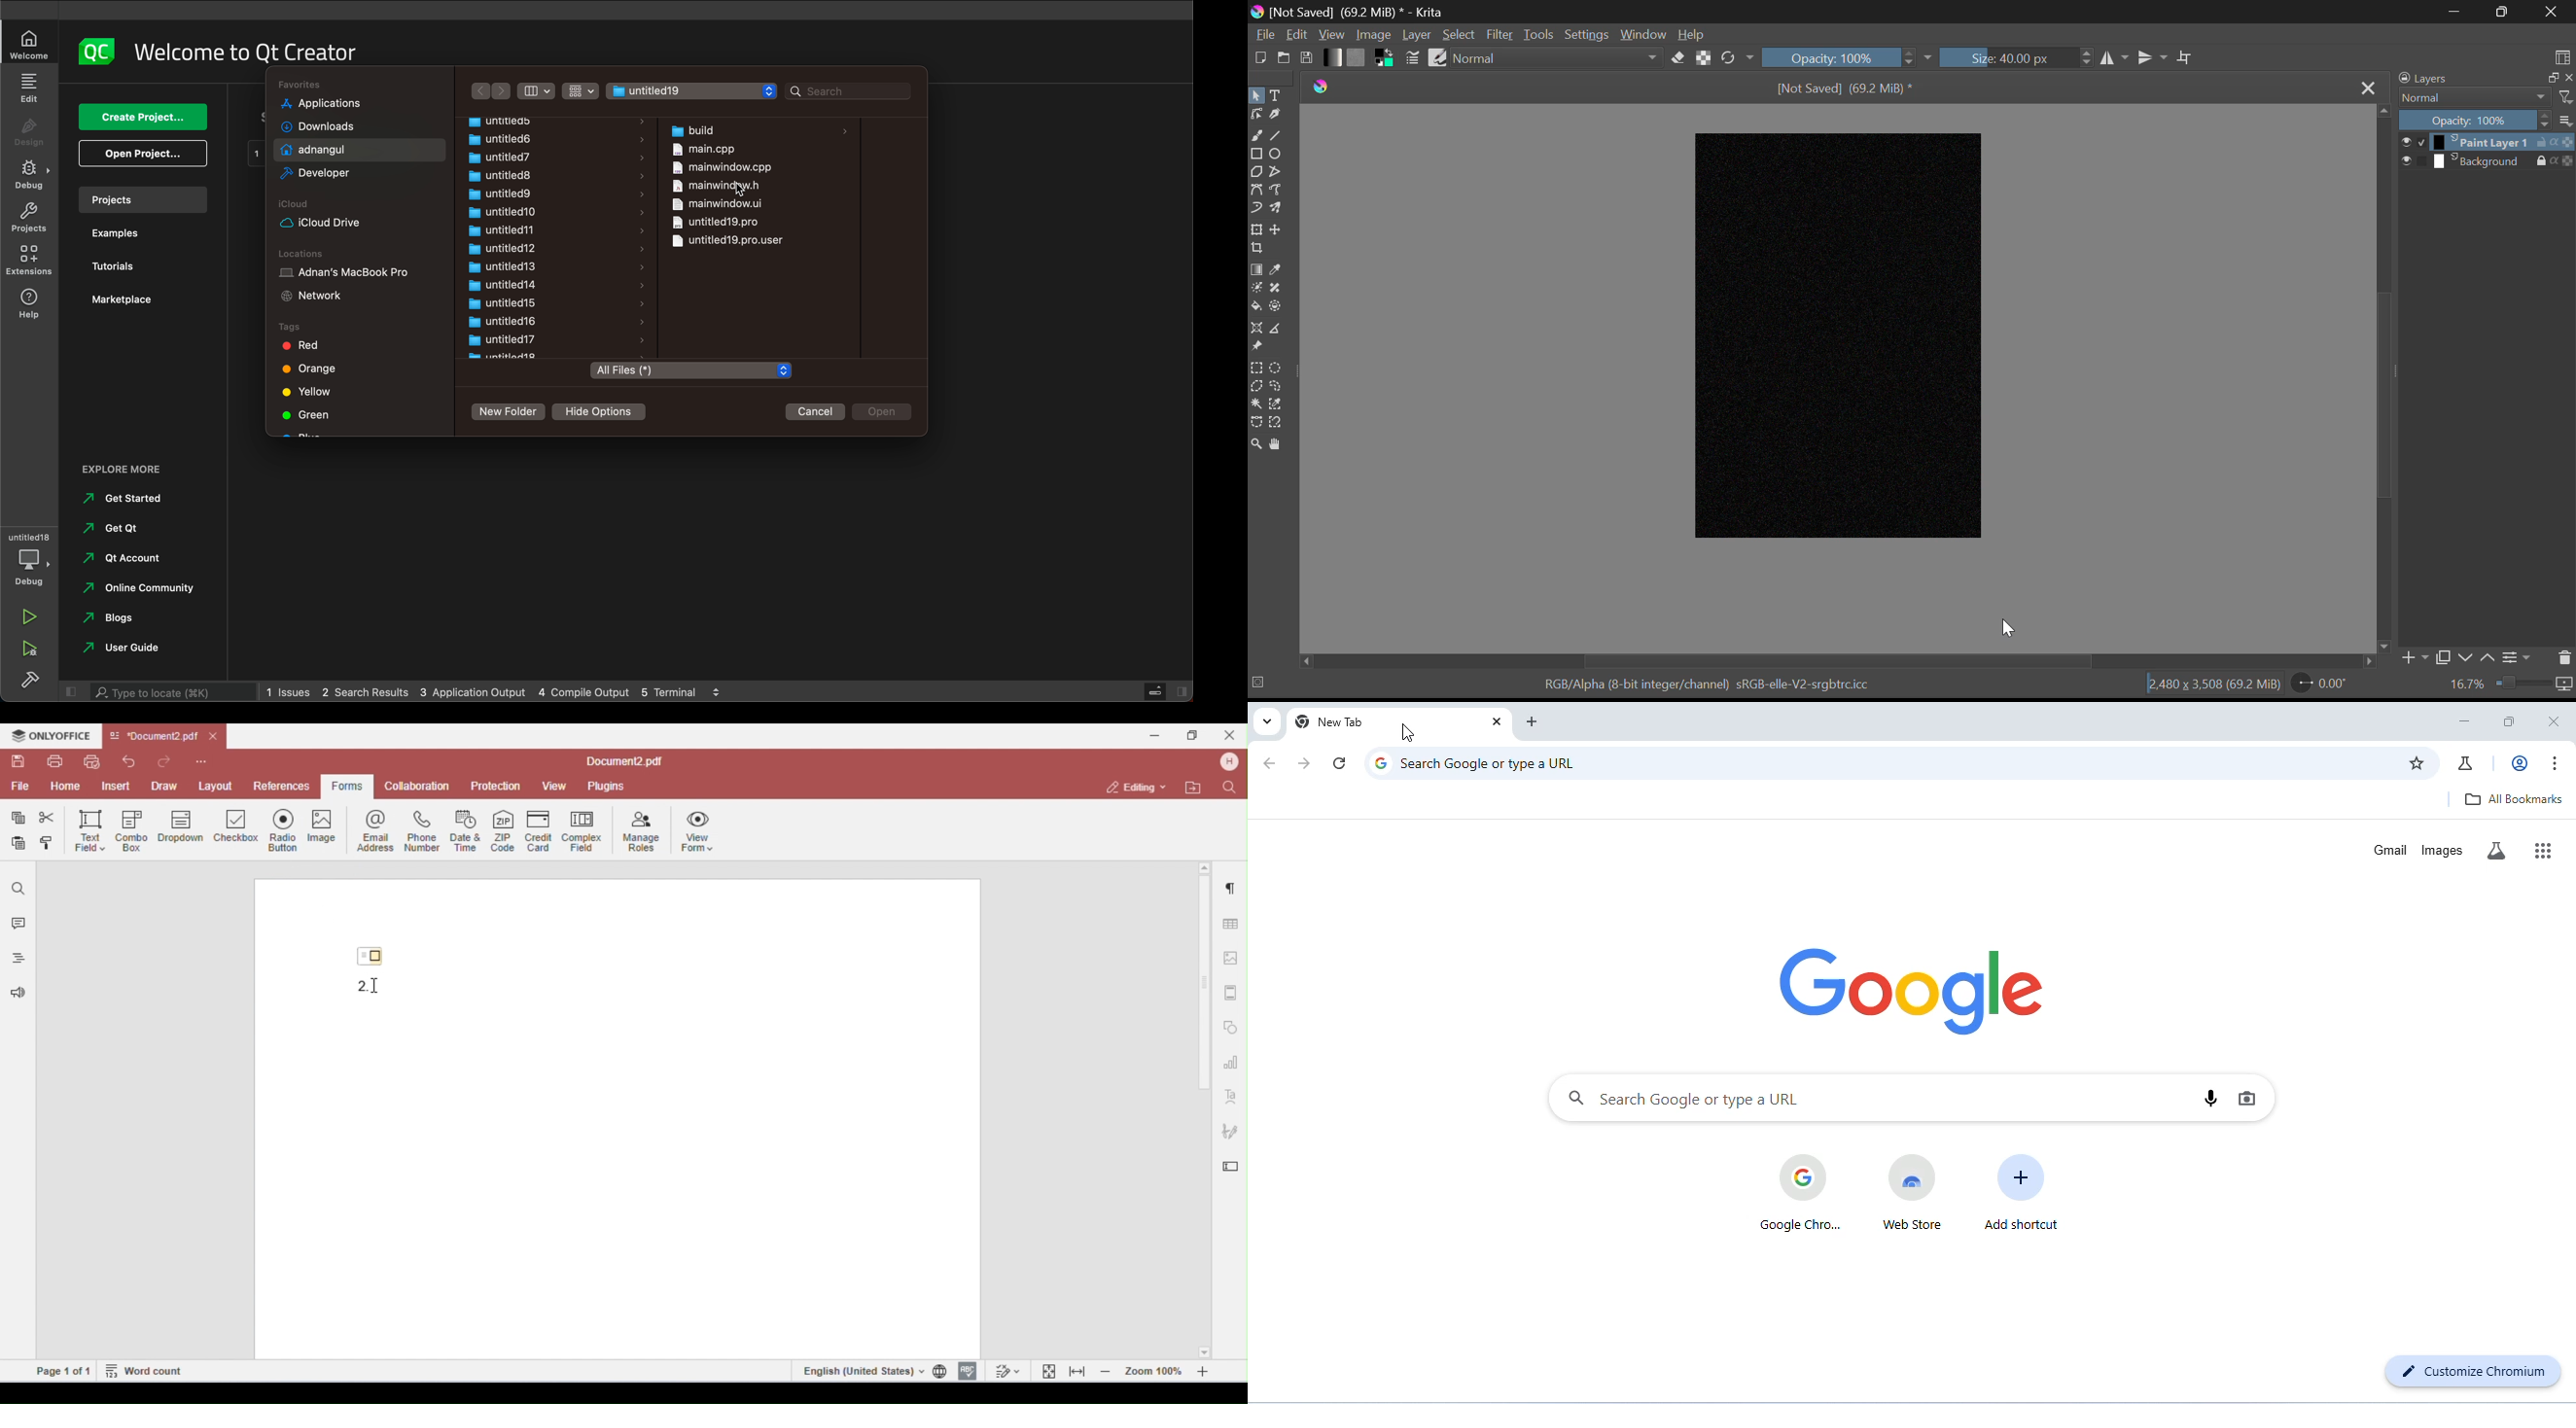 This screenshot has height=1428, width=2576. Describe the element at coordinates (2472, 120) in the screenshot. I see `Opacity` at that location.